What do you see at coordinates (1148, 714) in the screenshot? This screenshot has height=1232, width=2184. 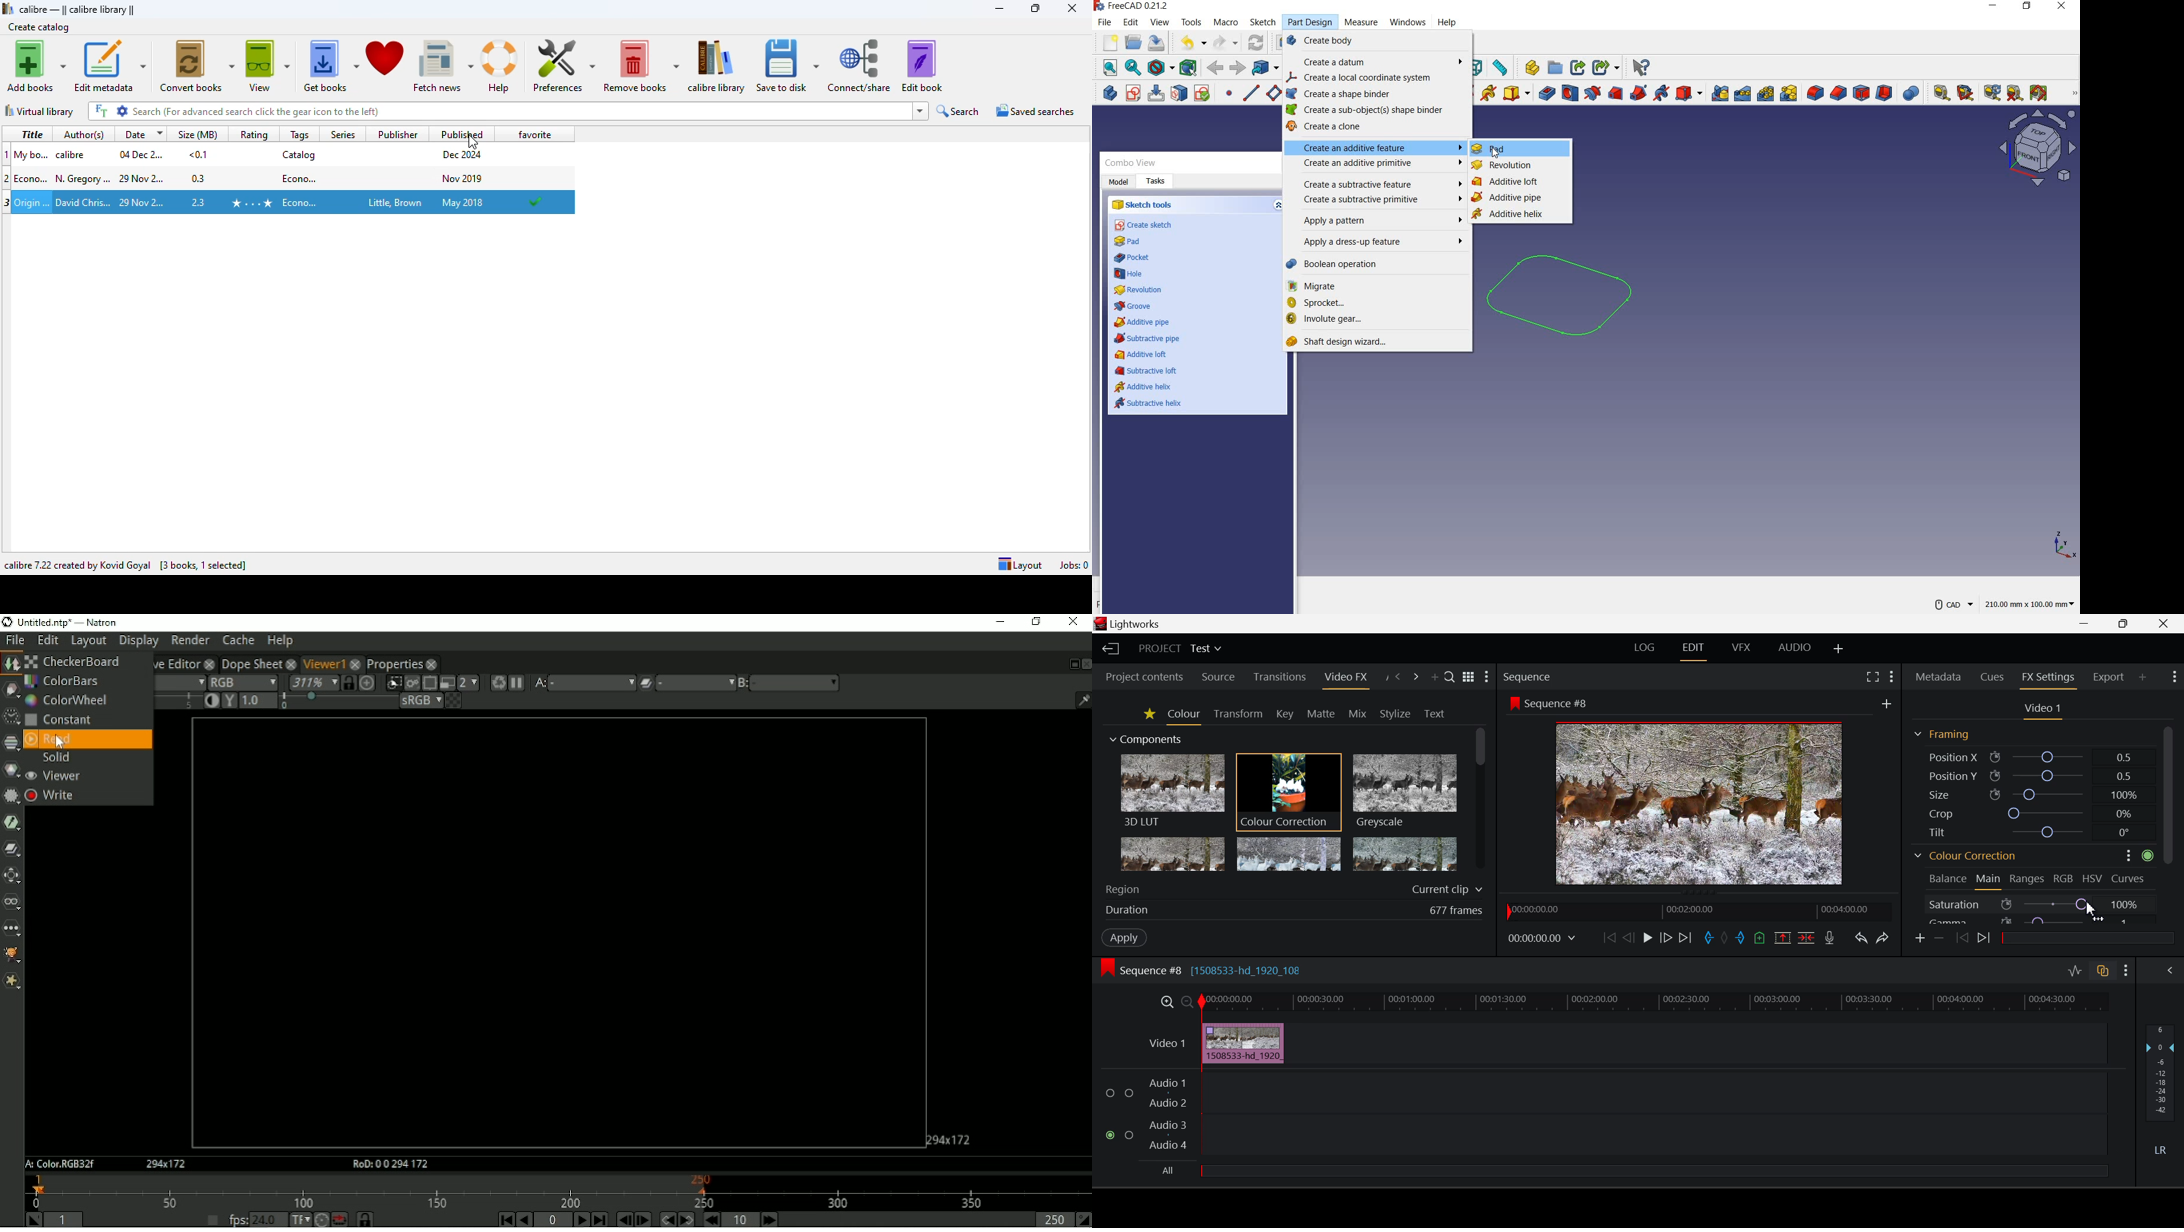 I see `Favorites` at bounding box center [1148, 714].